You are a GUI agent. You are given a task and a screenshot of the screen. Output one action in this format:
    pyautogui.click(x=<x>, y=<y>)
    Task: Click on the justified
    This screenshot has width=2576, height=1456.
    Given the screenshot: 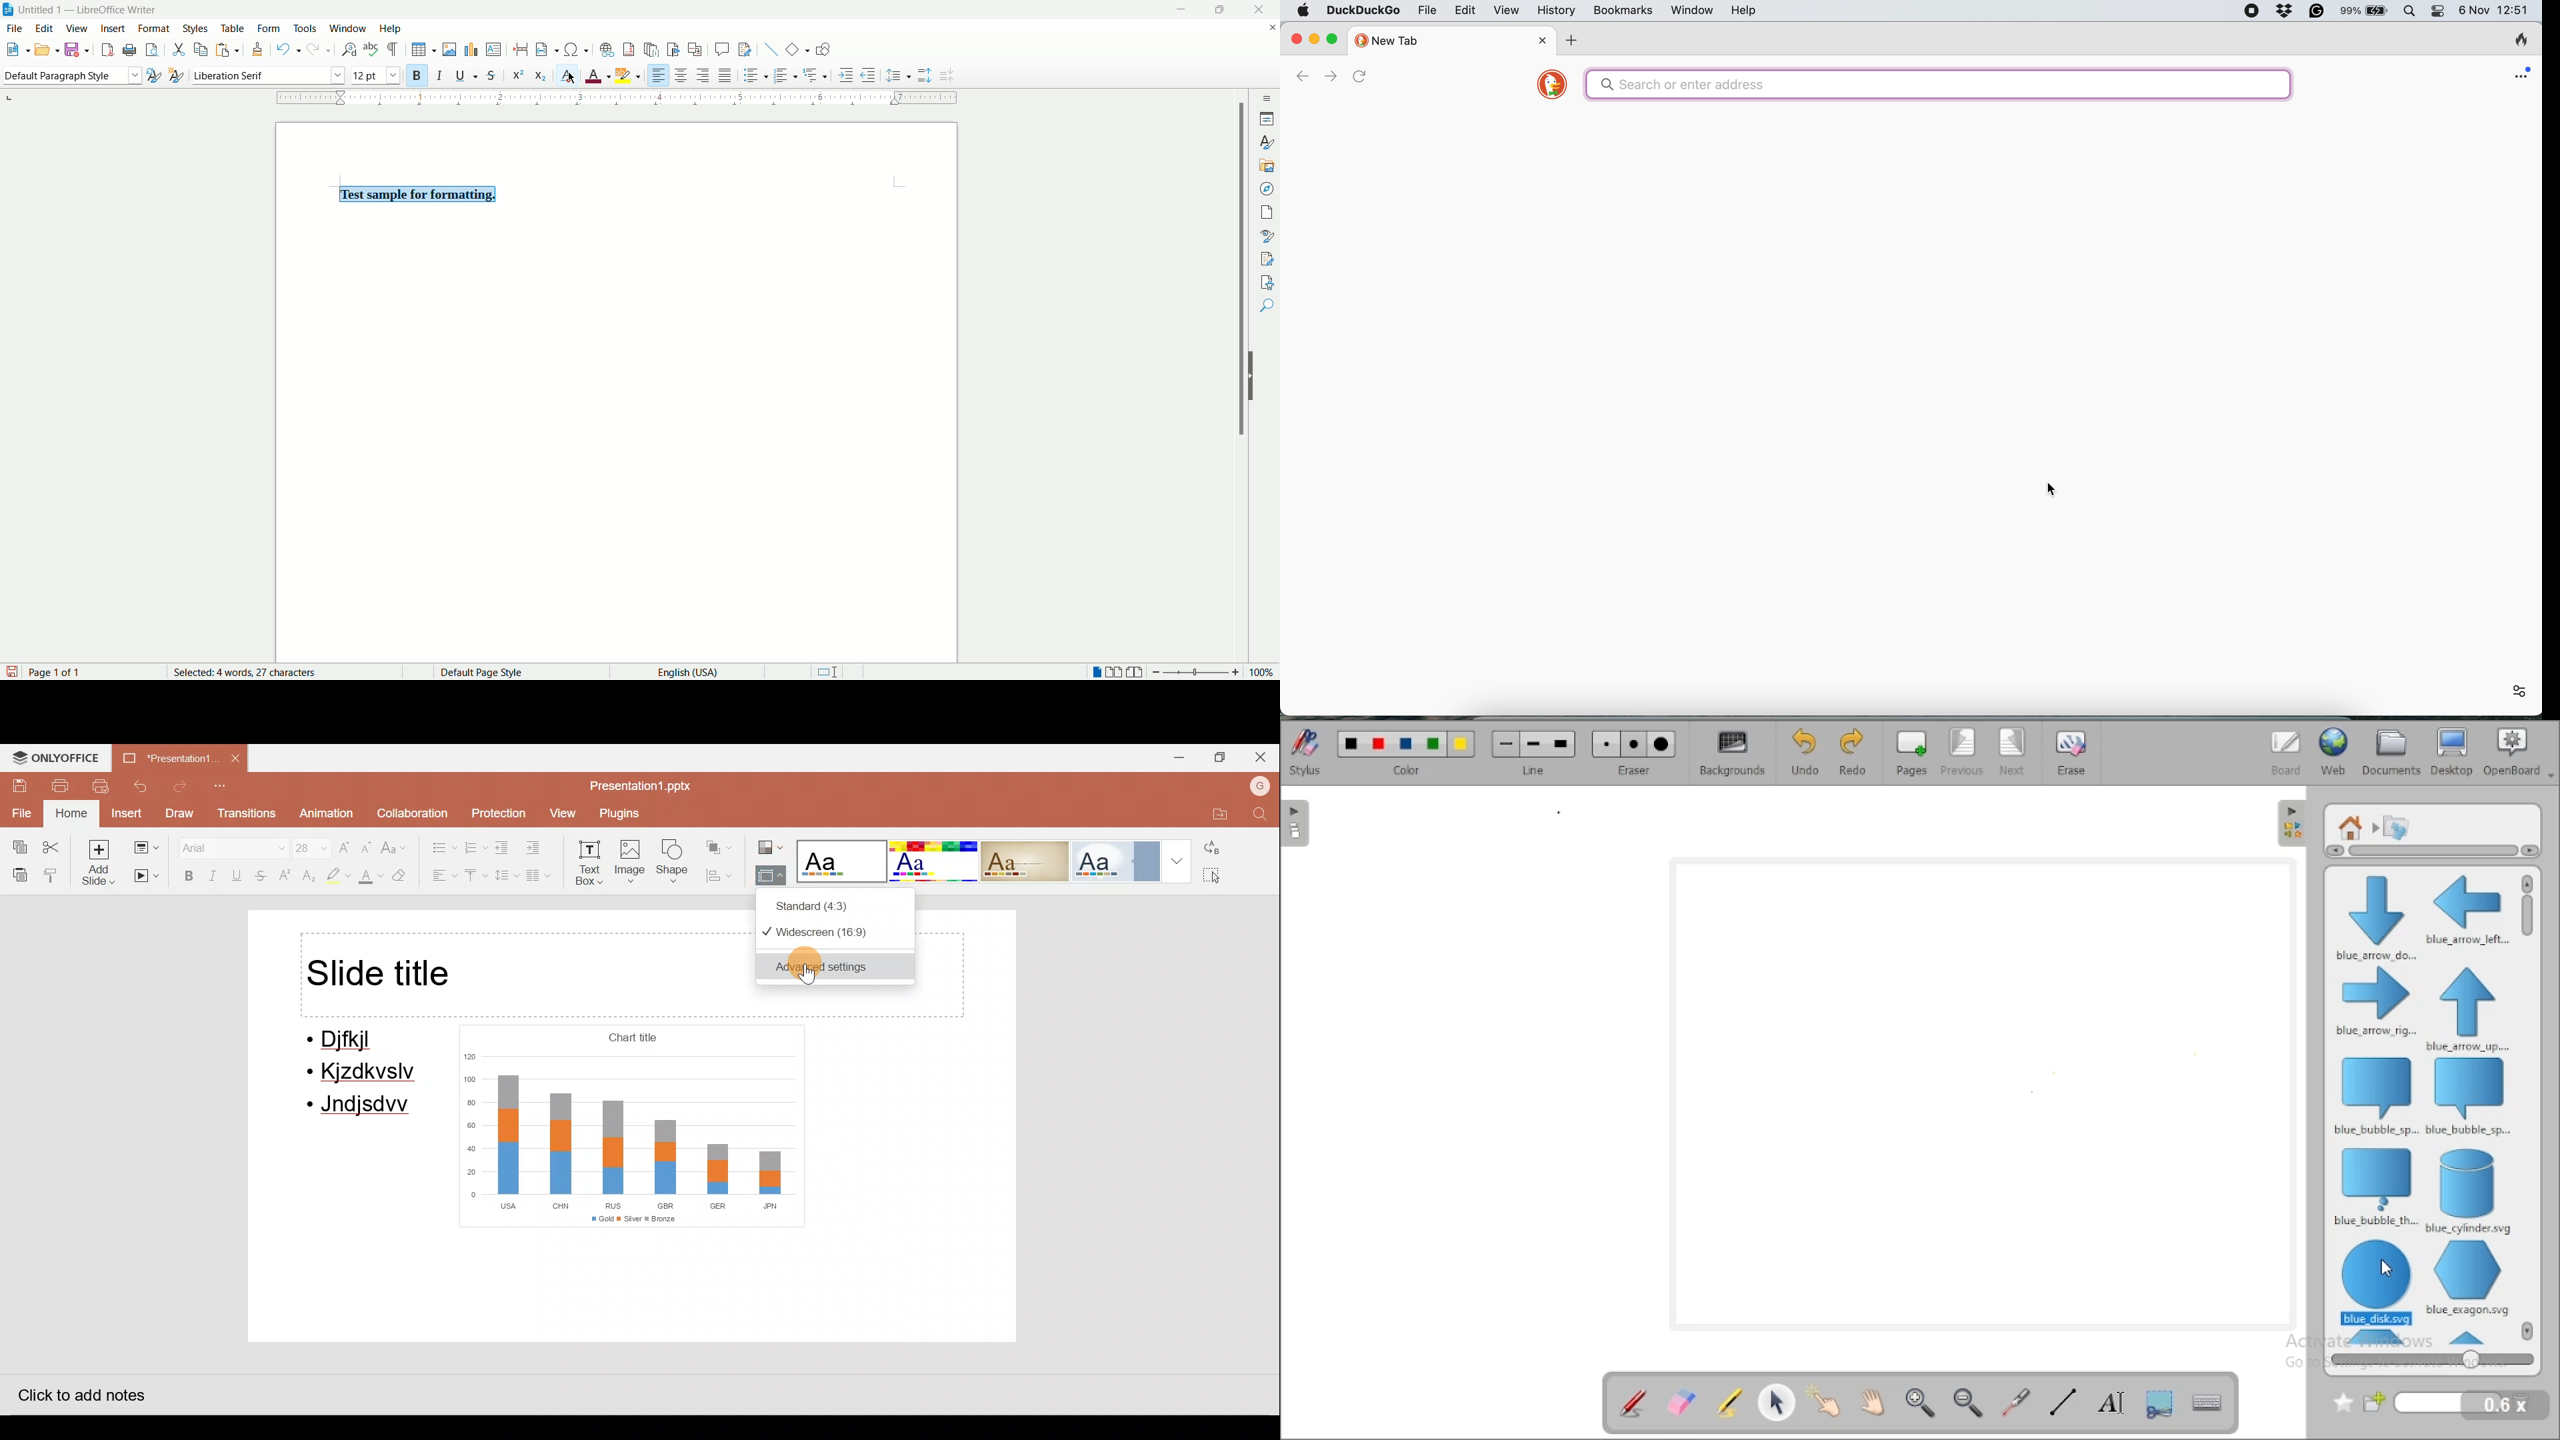 What is the action you would take?
    pyautogui.click(x=725, y=77)
    